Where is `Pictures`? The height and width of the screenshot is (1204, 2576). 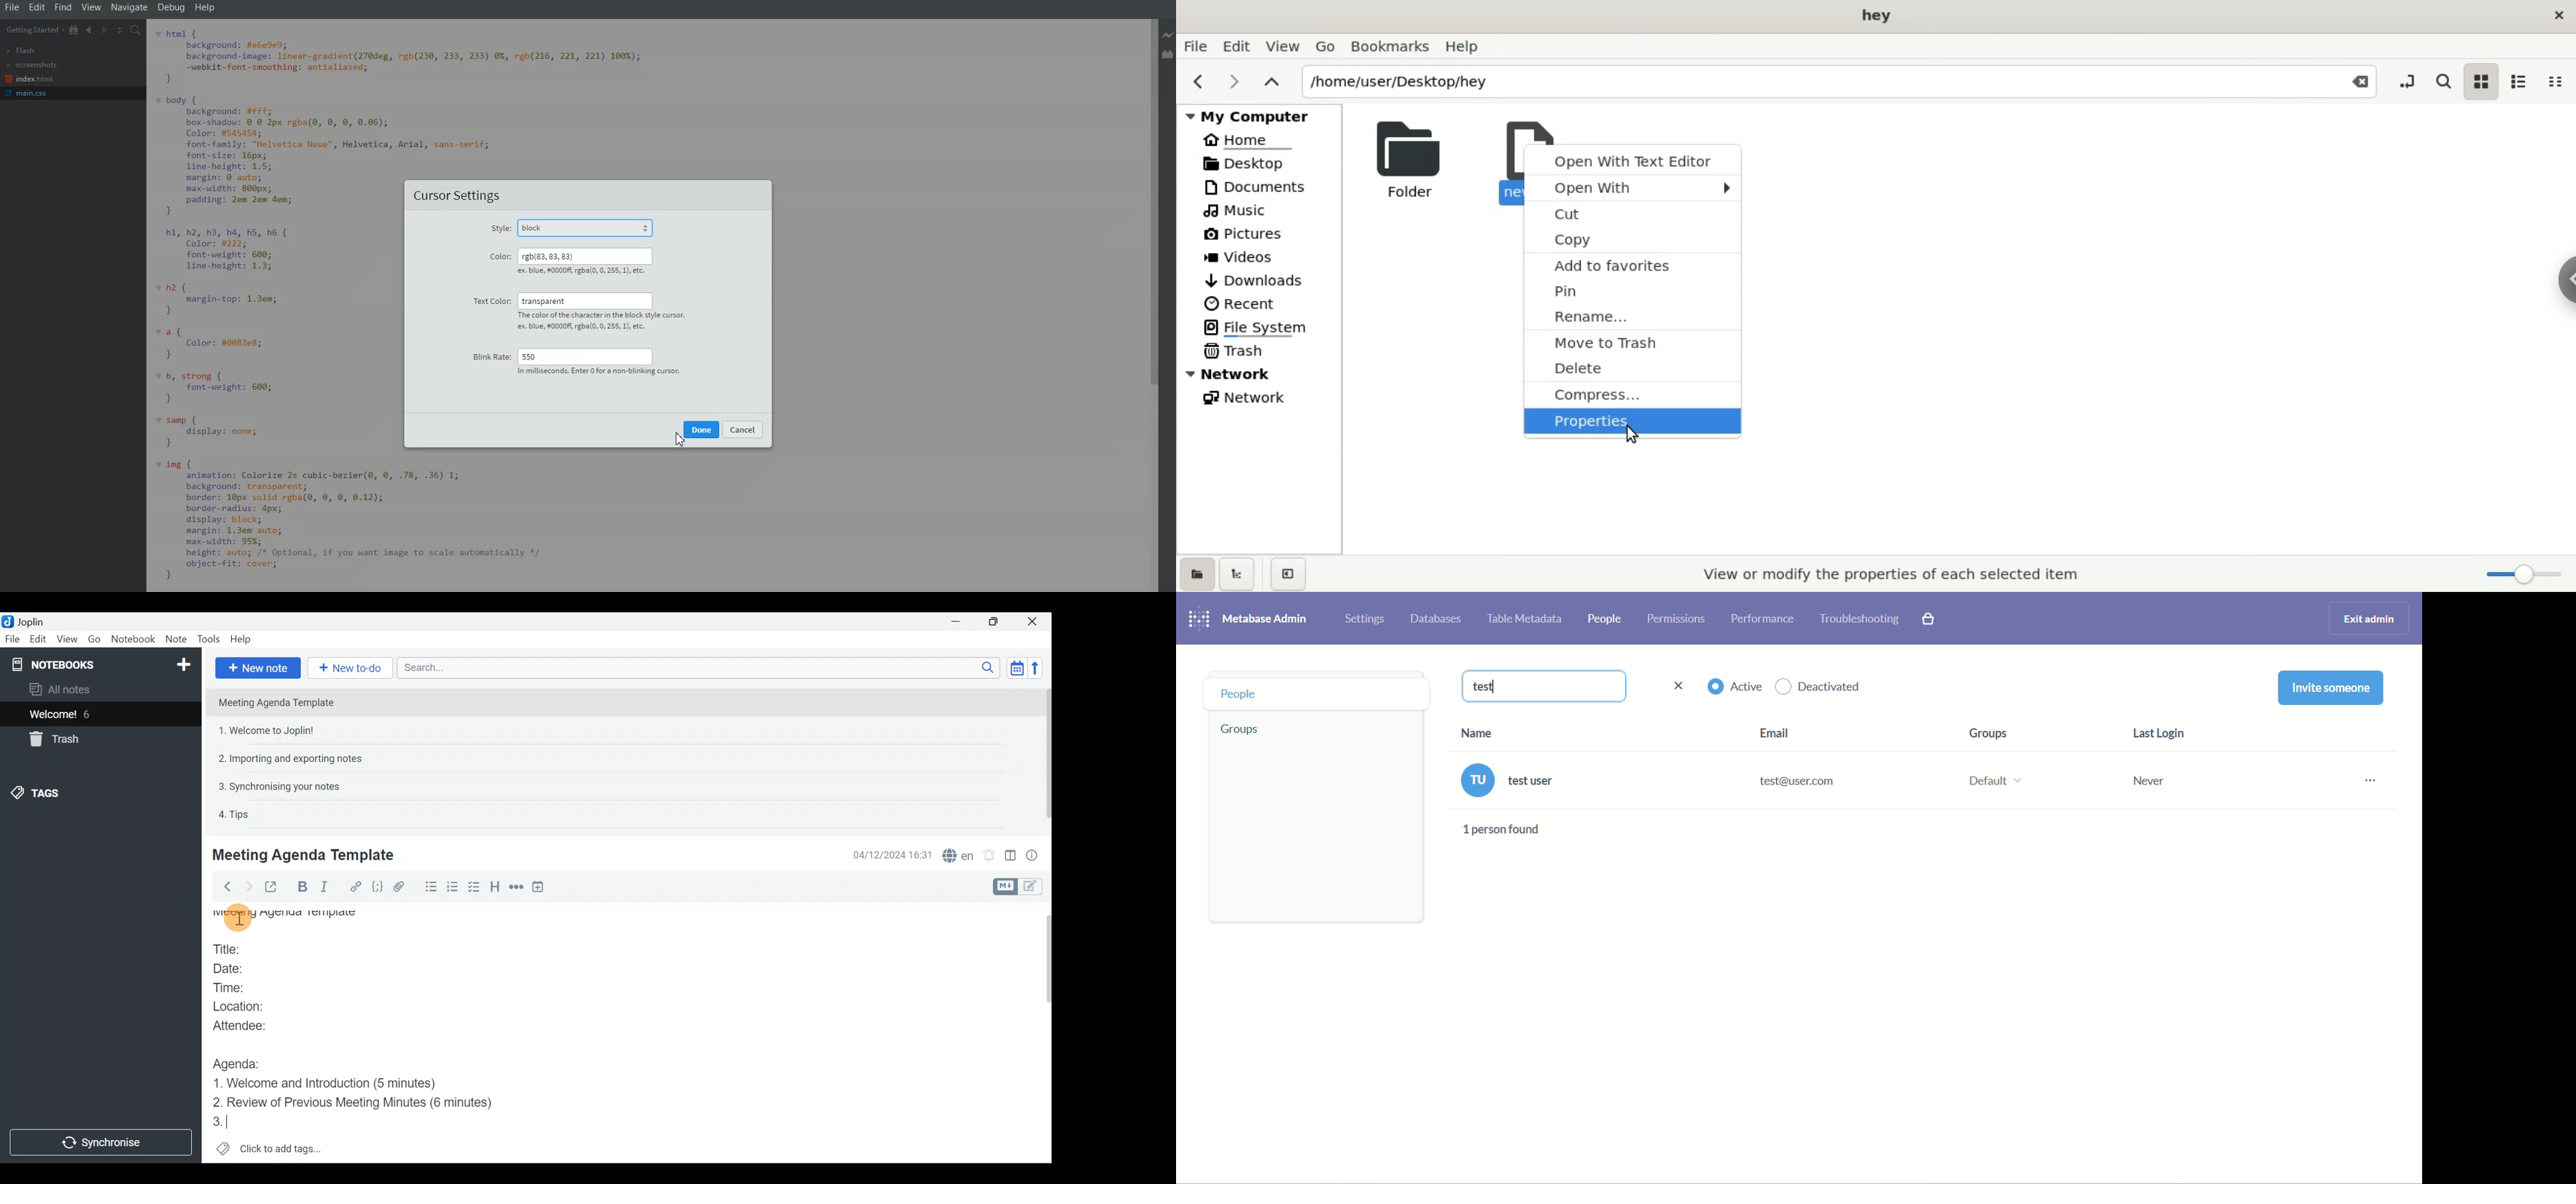
Pictures is located at coordinates (1264, 235).